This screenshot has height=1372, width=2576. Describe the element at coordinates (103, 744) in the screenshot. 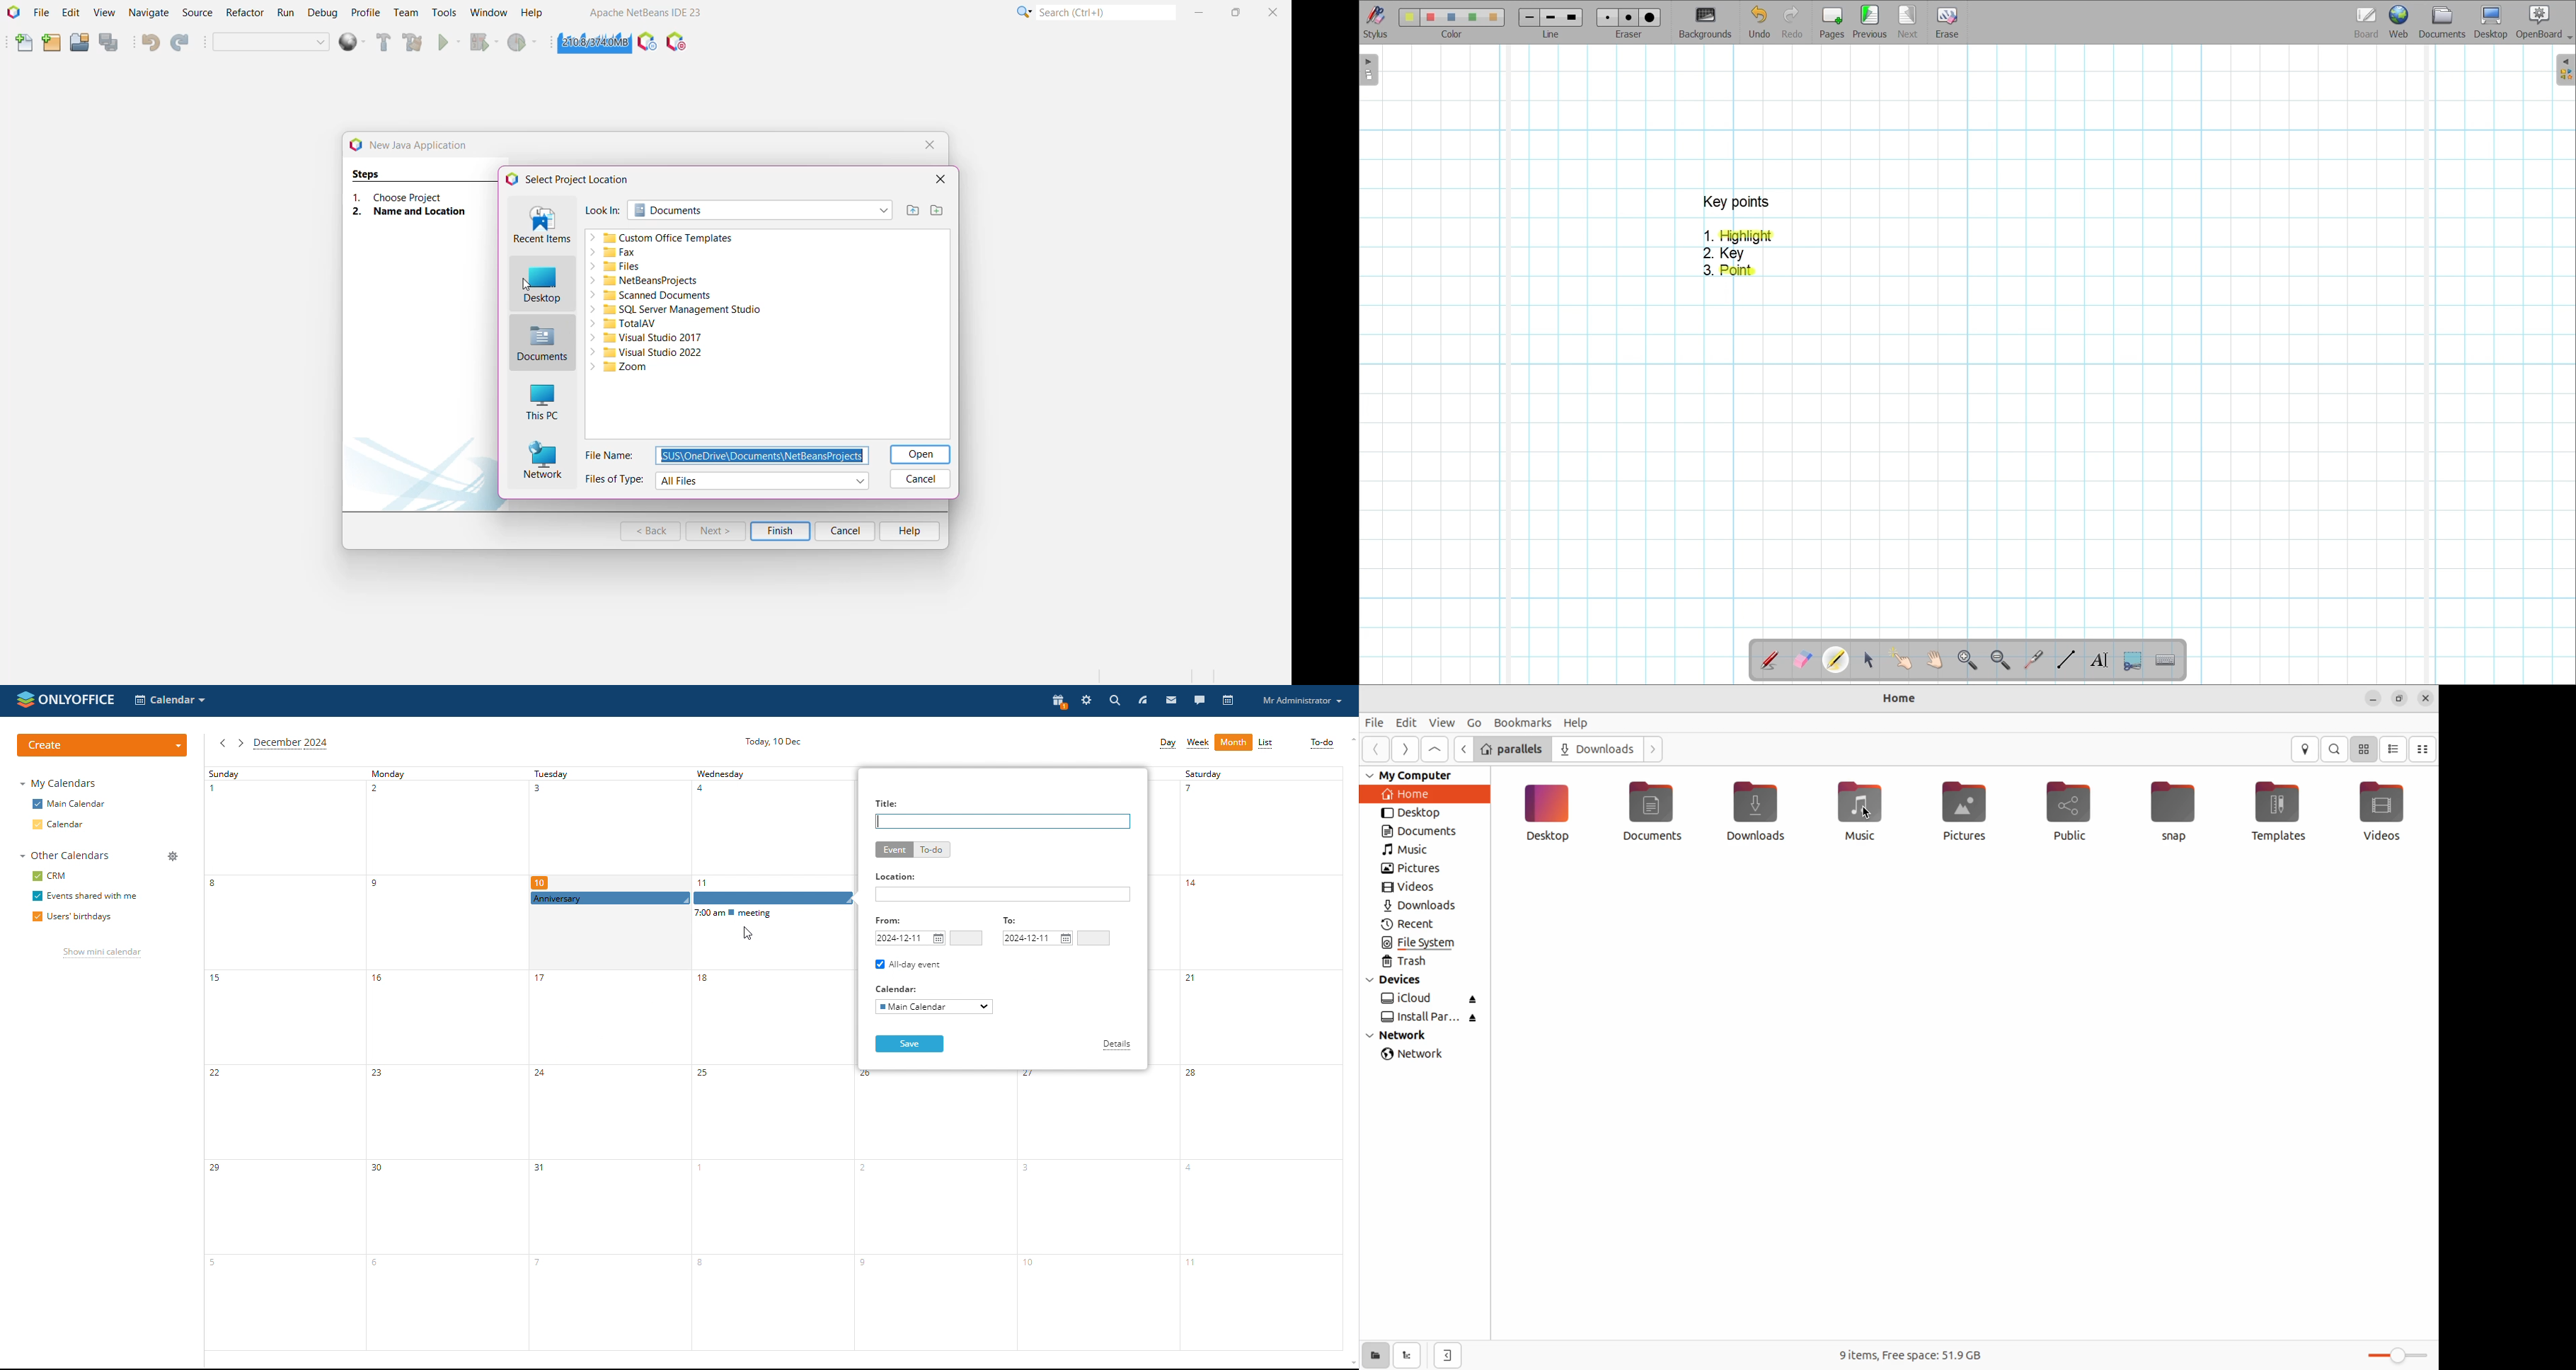

I see `create` at that location.